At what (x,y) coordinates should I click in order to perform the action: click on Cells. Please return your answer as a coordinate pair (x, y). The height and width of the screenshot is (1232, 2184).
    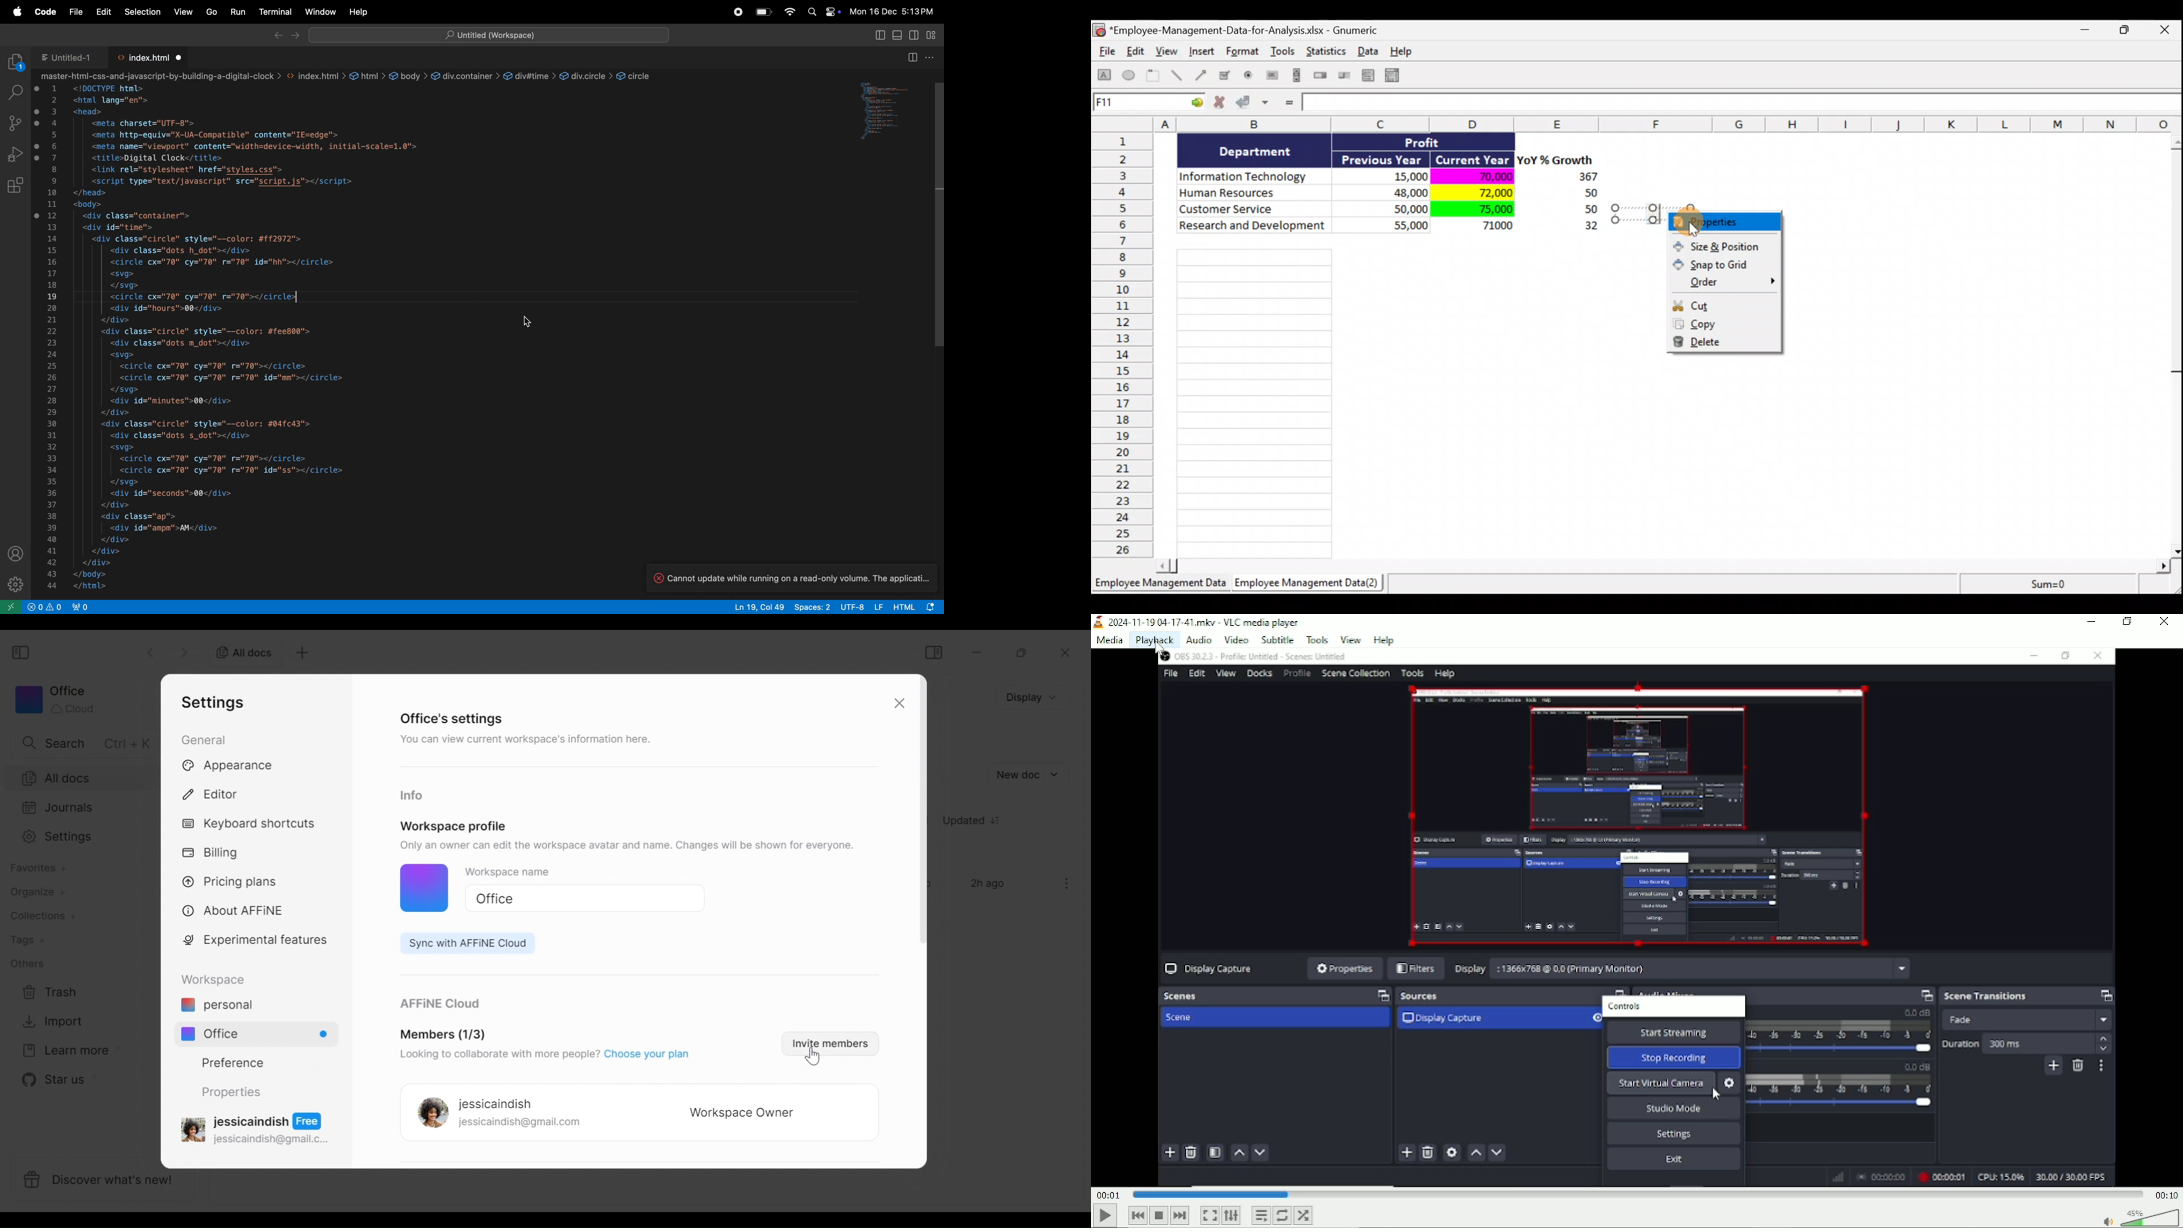
    Looking at the image, I should click on (1254, 400).